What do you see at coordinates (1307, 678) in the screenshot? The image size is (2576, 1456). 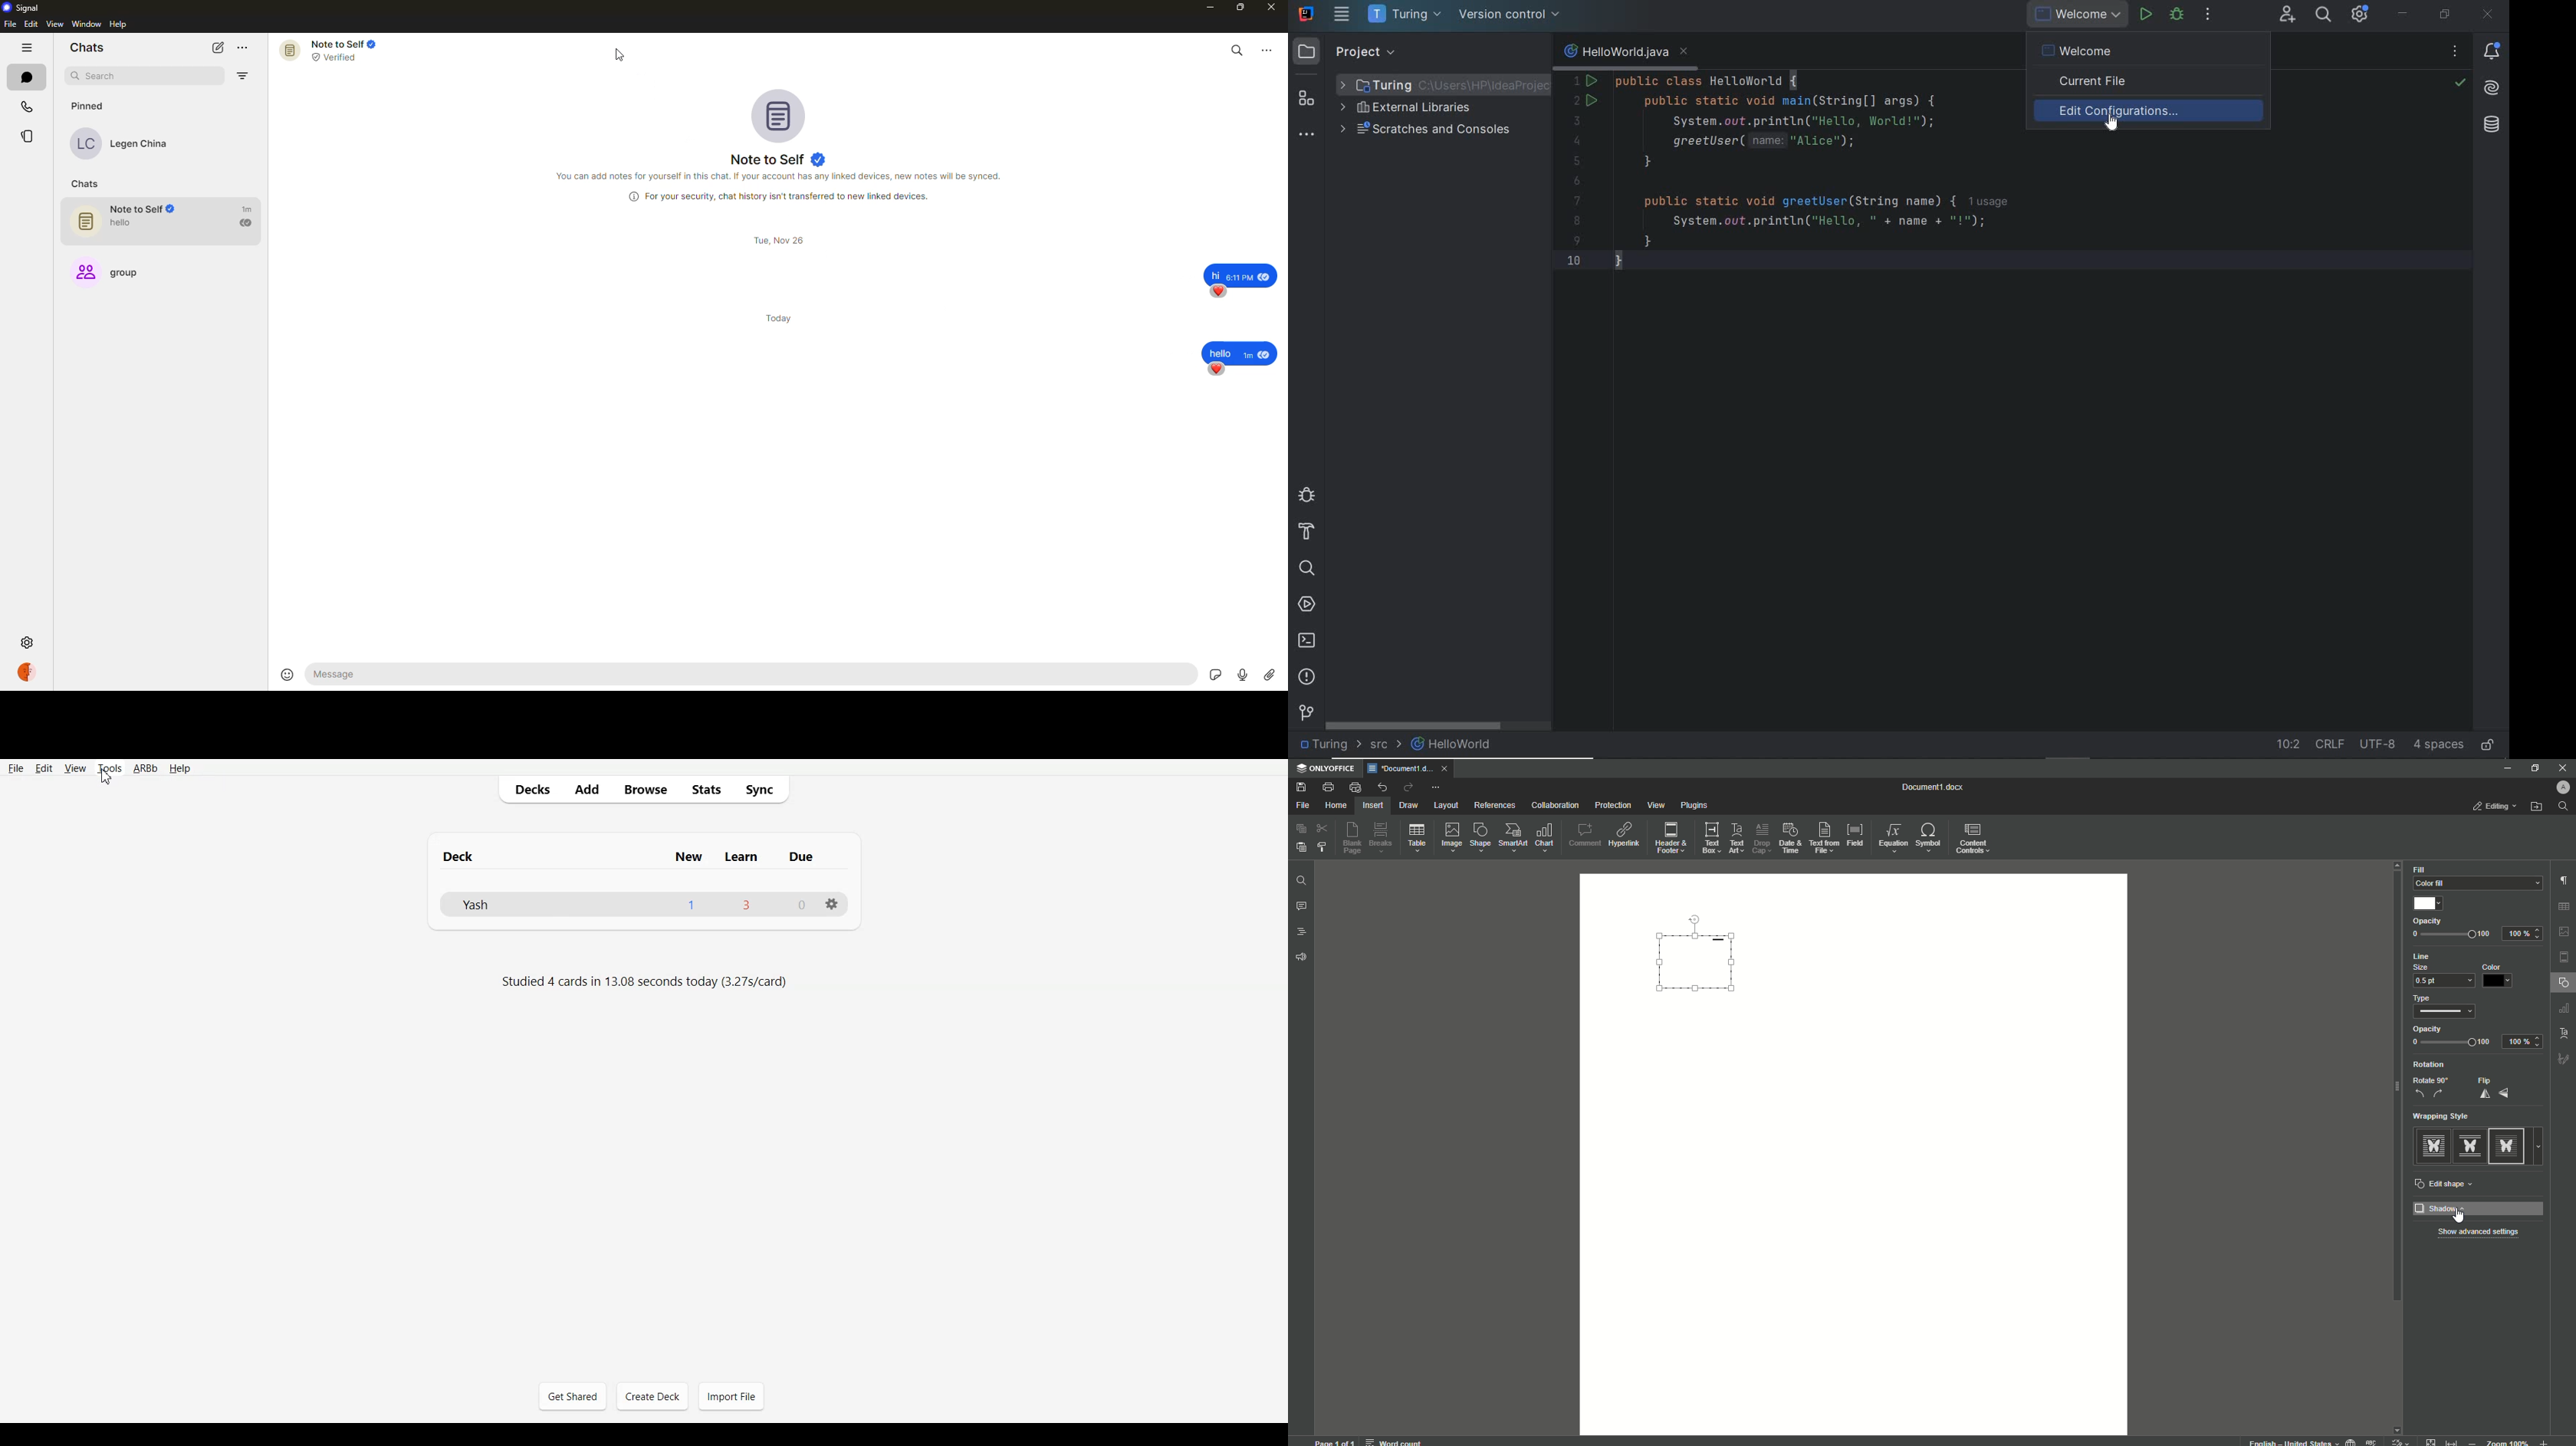 I see `problems` at bounding box center [1307, 678].